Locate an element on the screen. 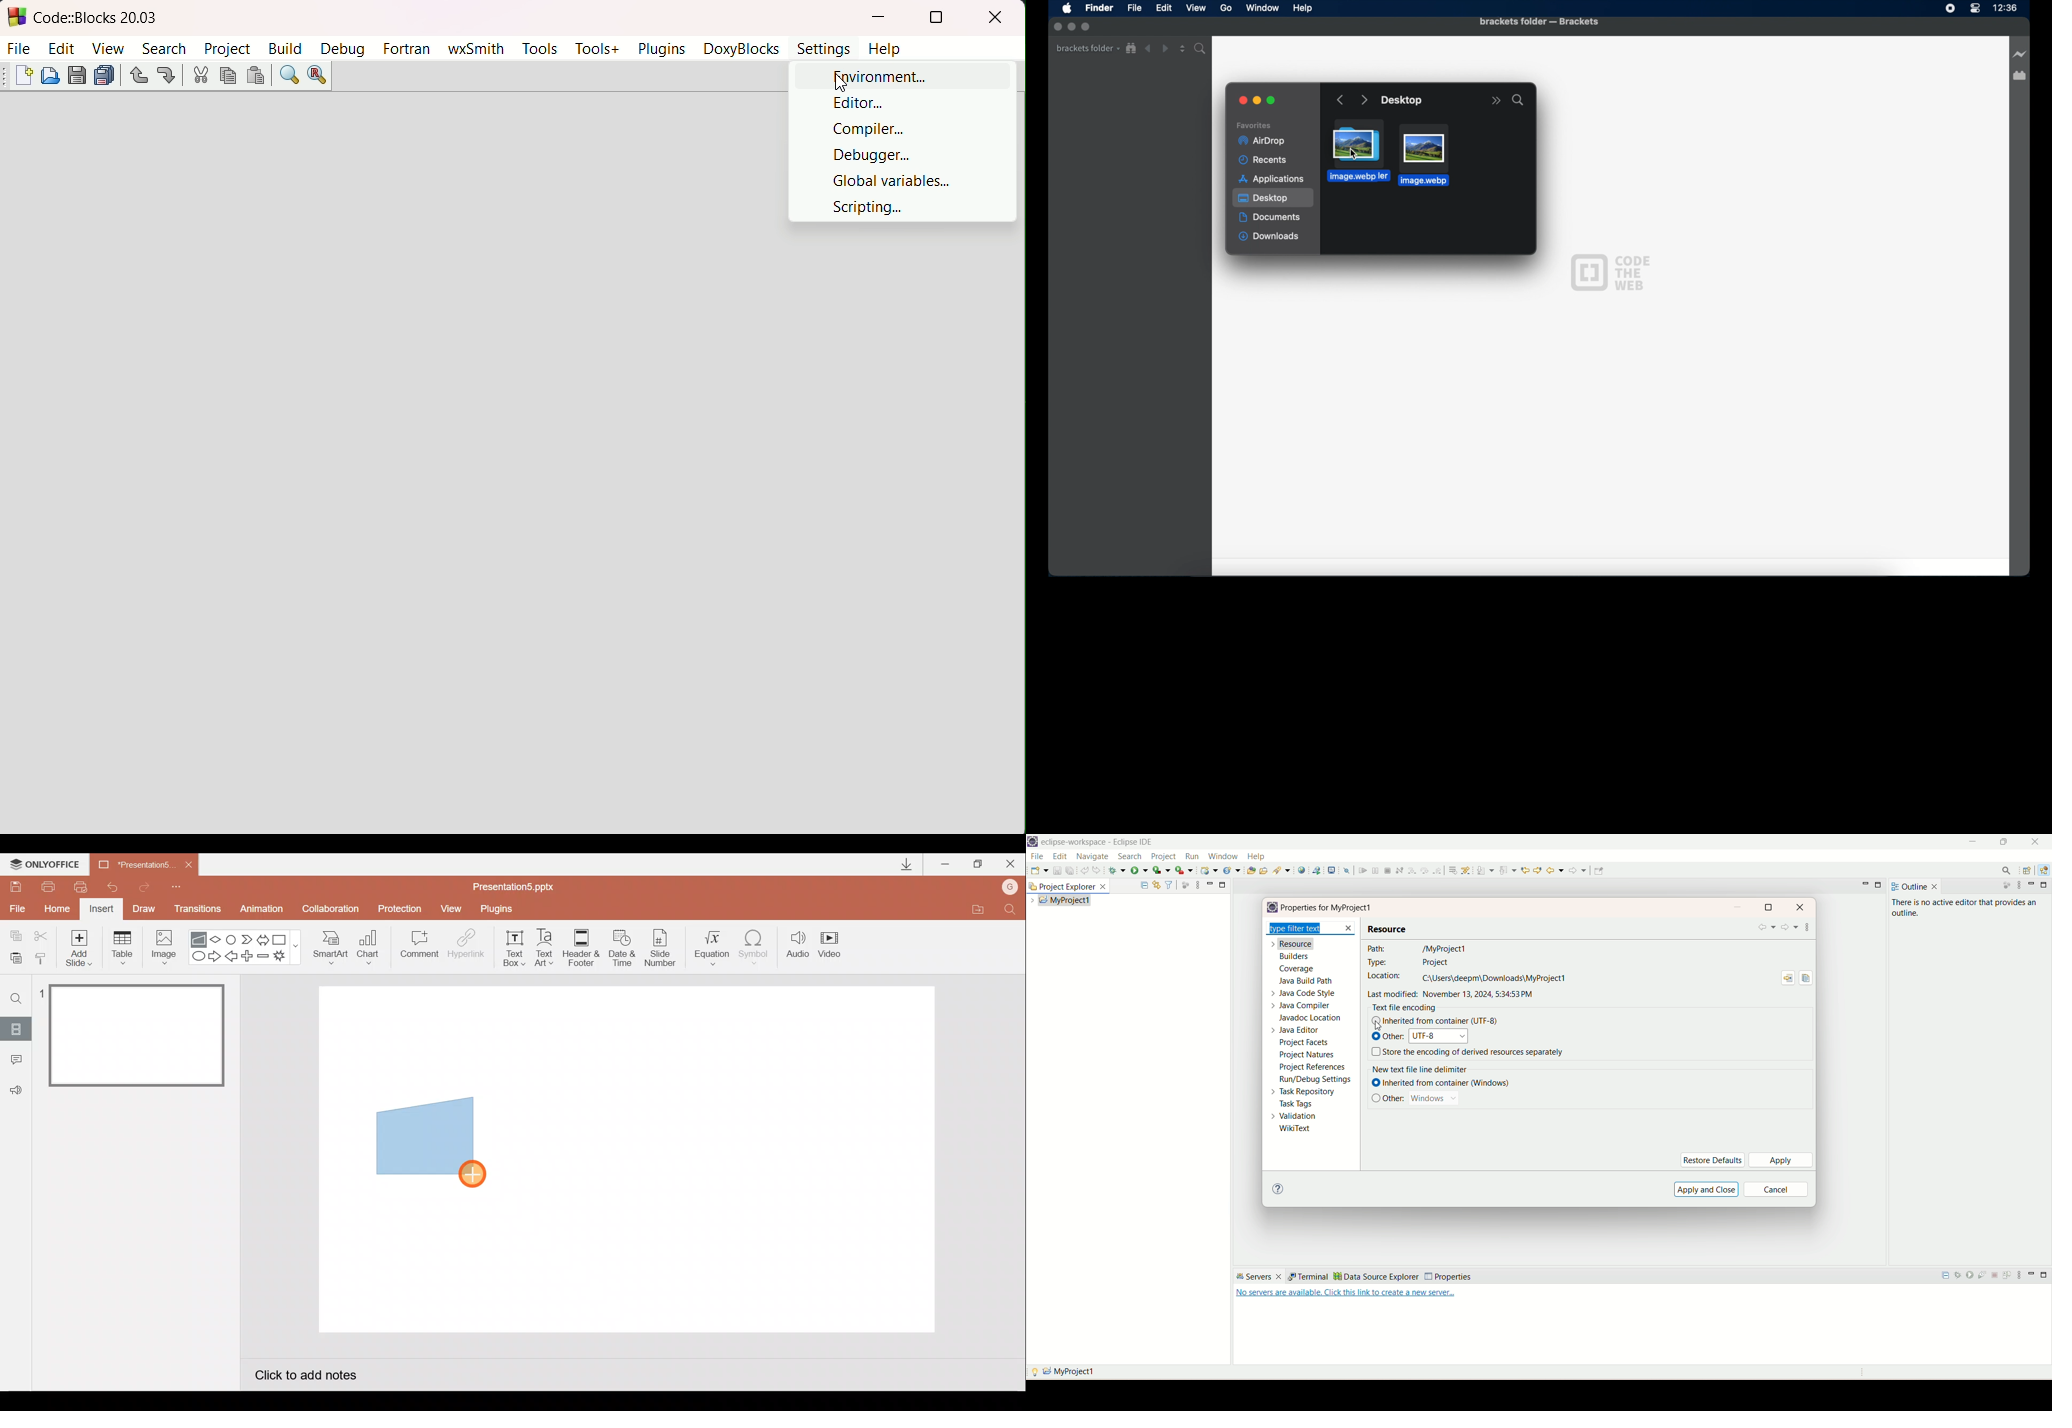 This screenshot has height=1428, width=2072. open perspective is located at coordinates (2027, 870).